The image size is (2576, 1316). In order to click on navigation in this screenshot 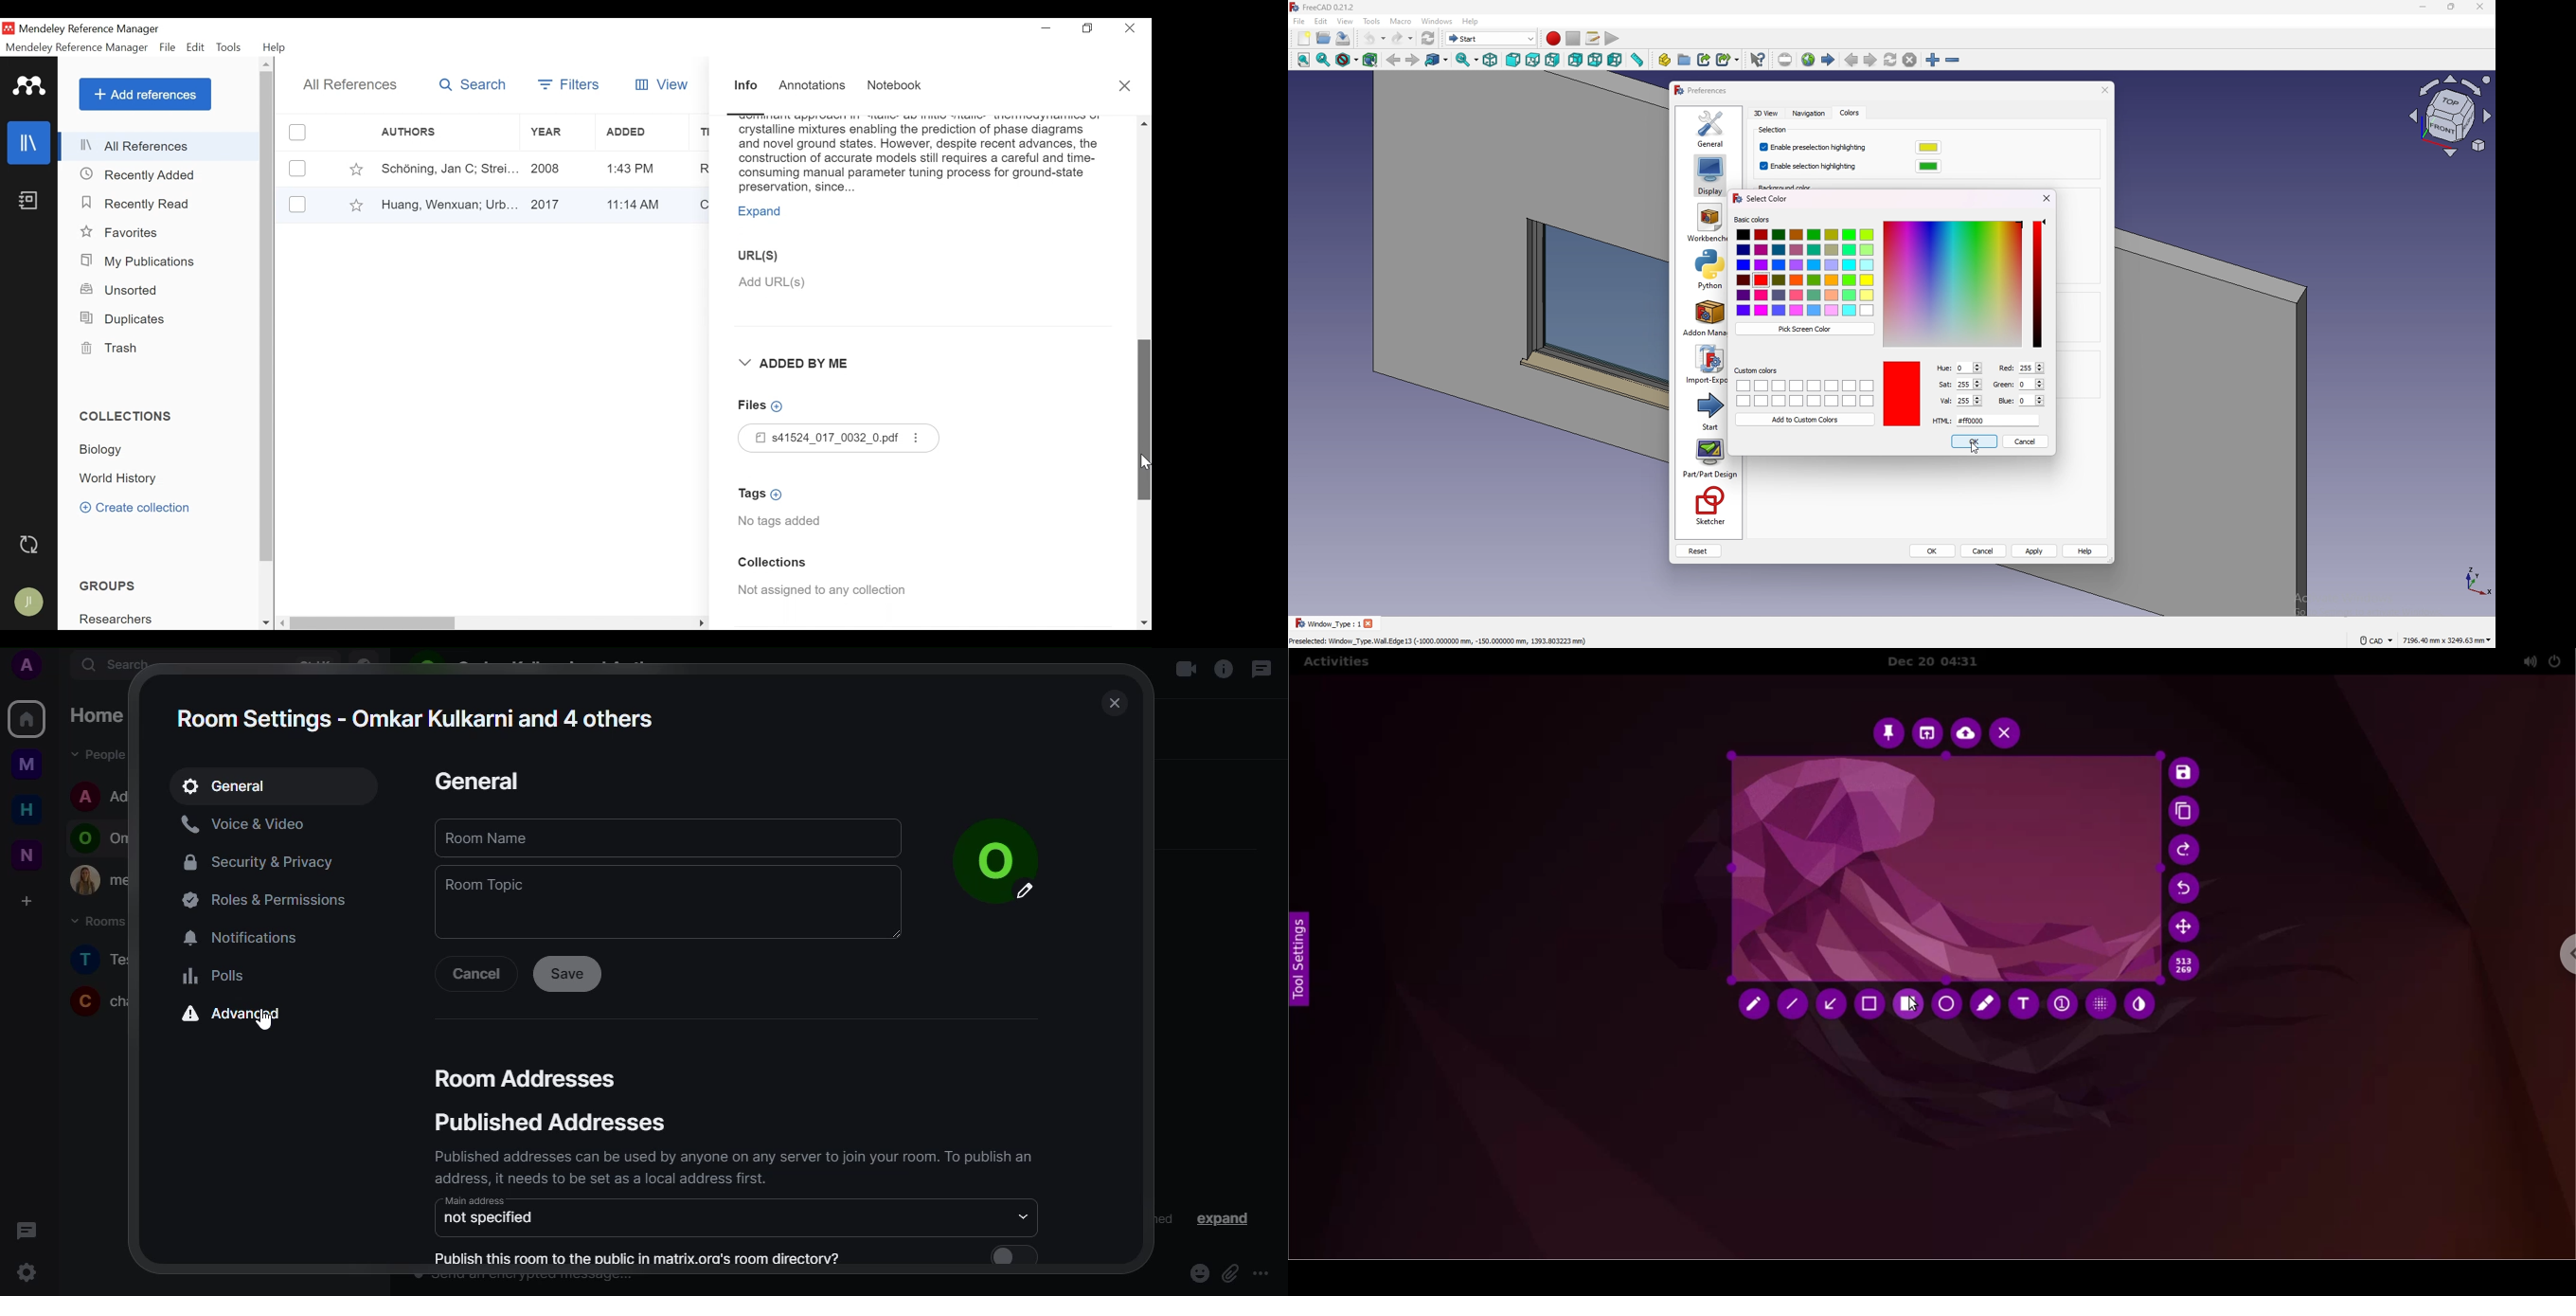, I will do `click(1807, 114)`.